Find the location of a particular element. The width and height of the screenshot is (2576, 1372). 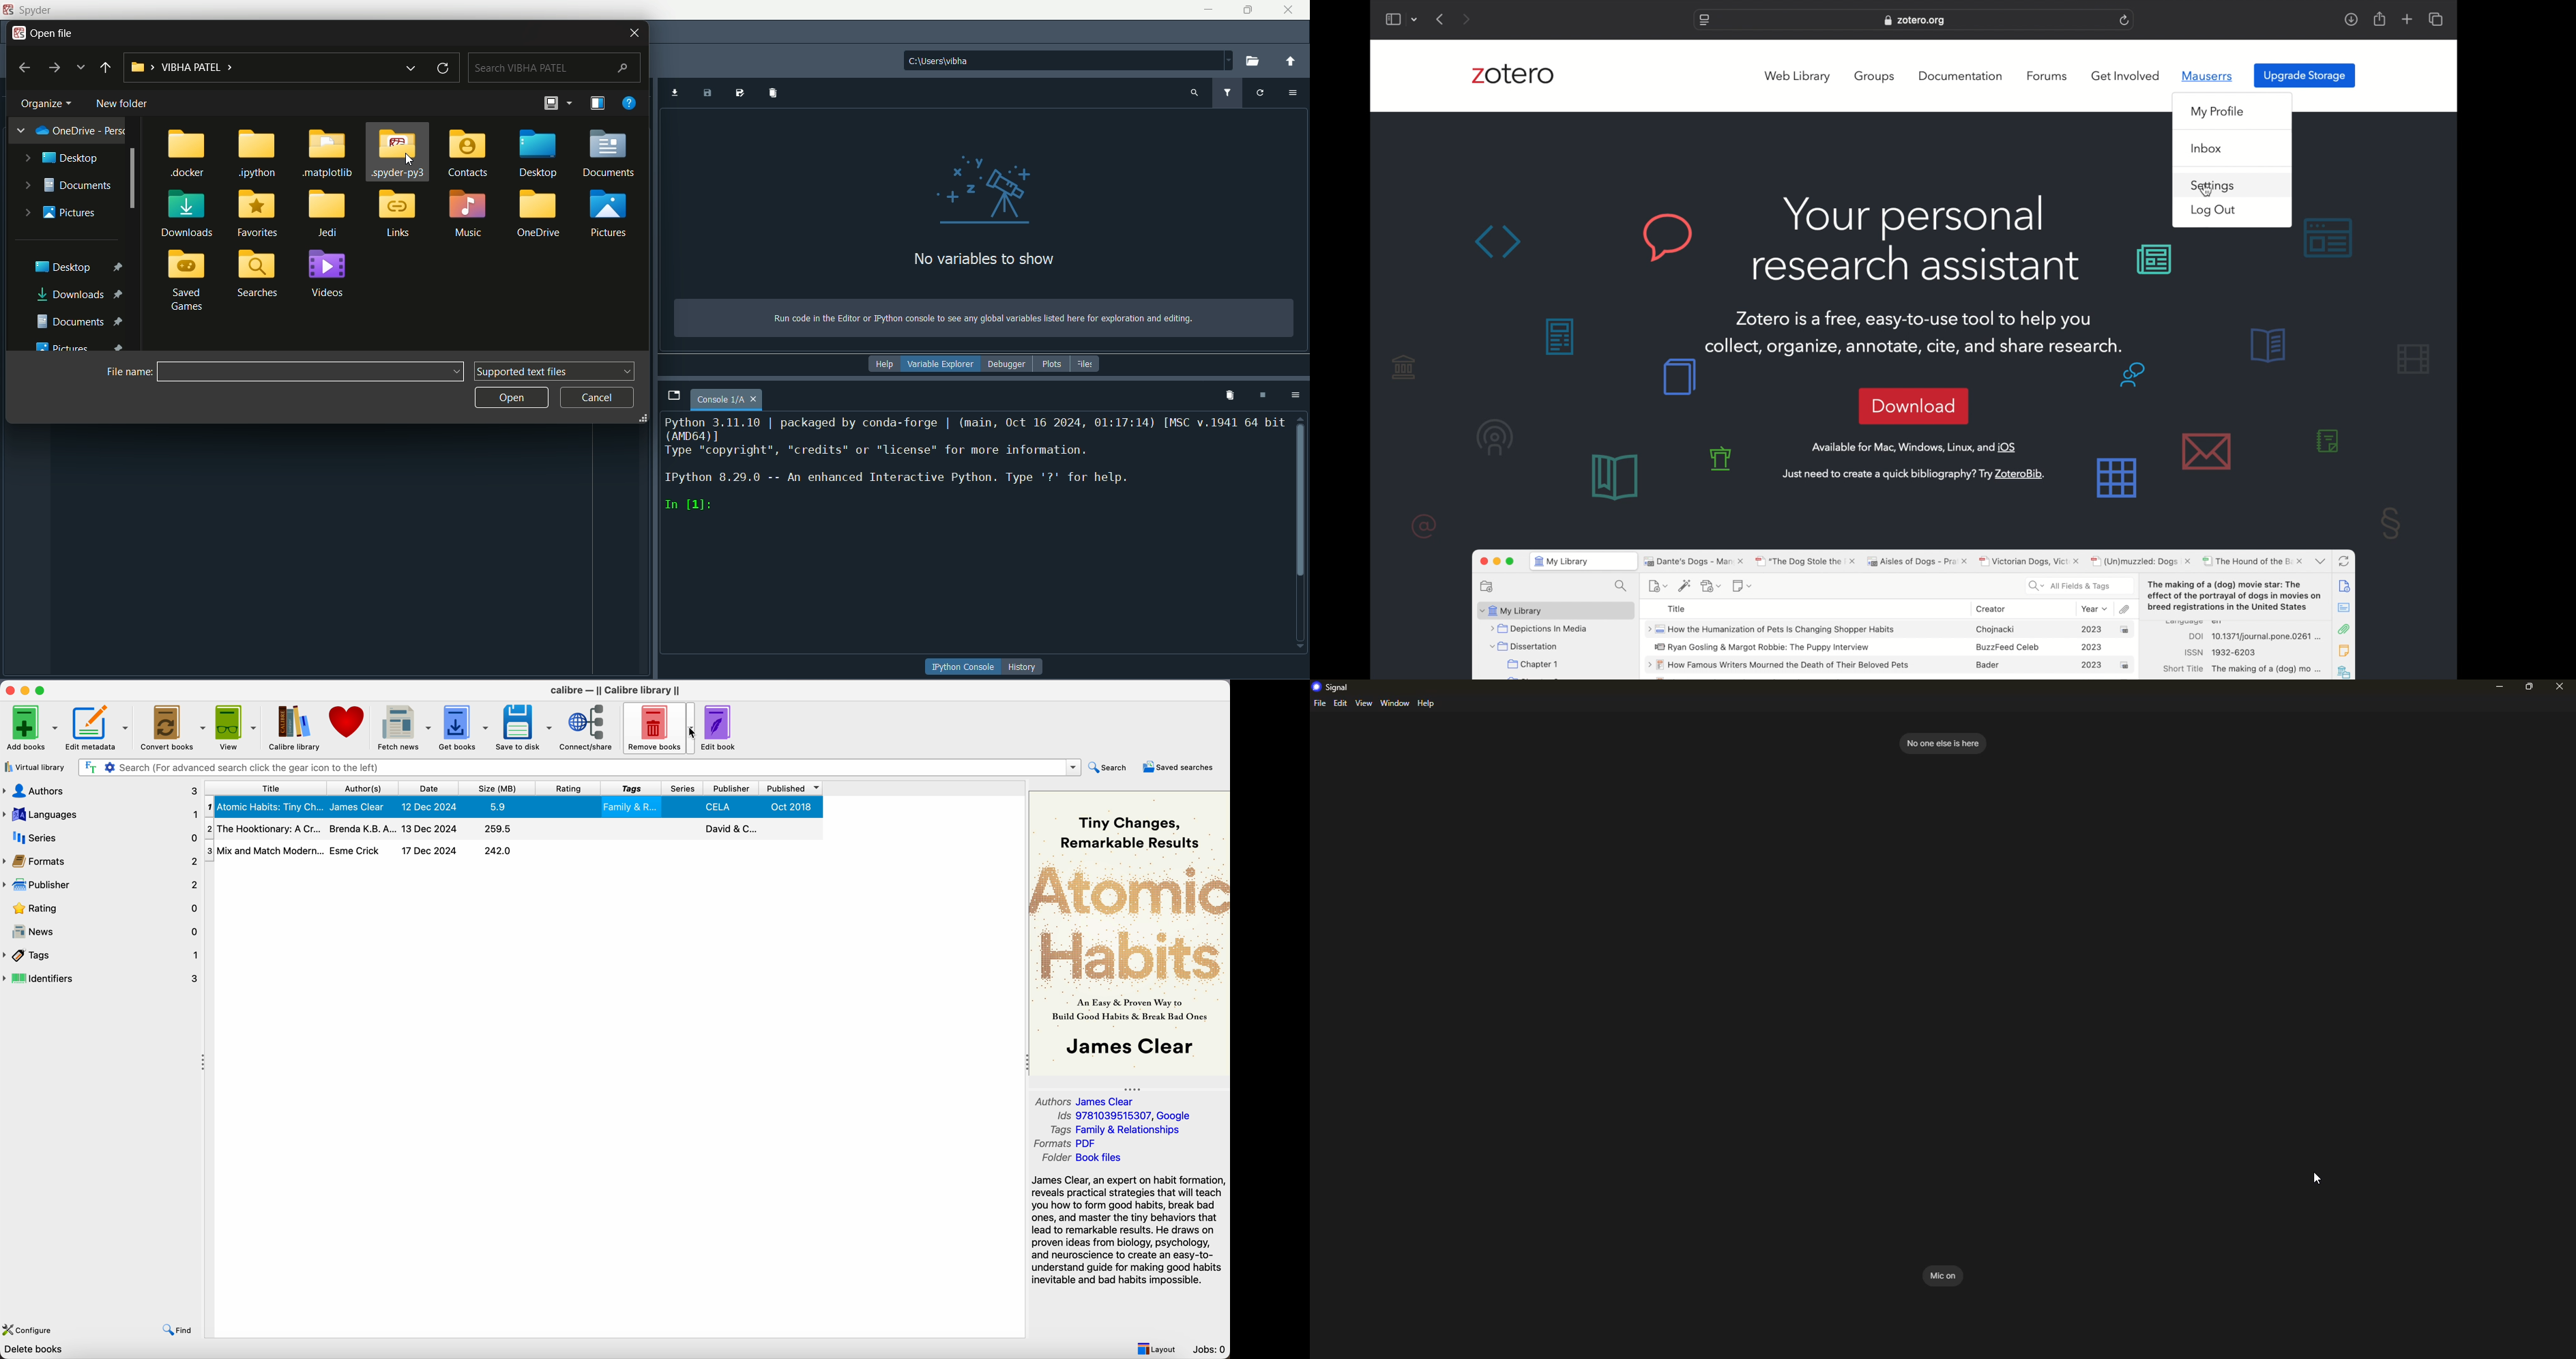

folder is located at coordinates (470, 153).